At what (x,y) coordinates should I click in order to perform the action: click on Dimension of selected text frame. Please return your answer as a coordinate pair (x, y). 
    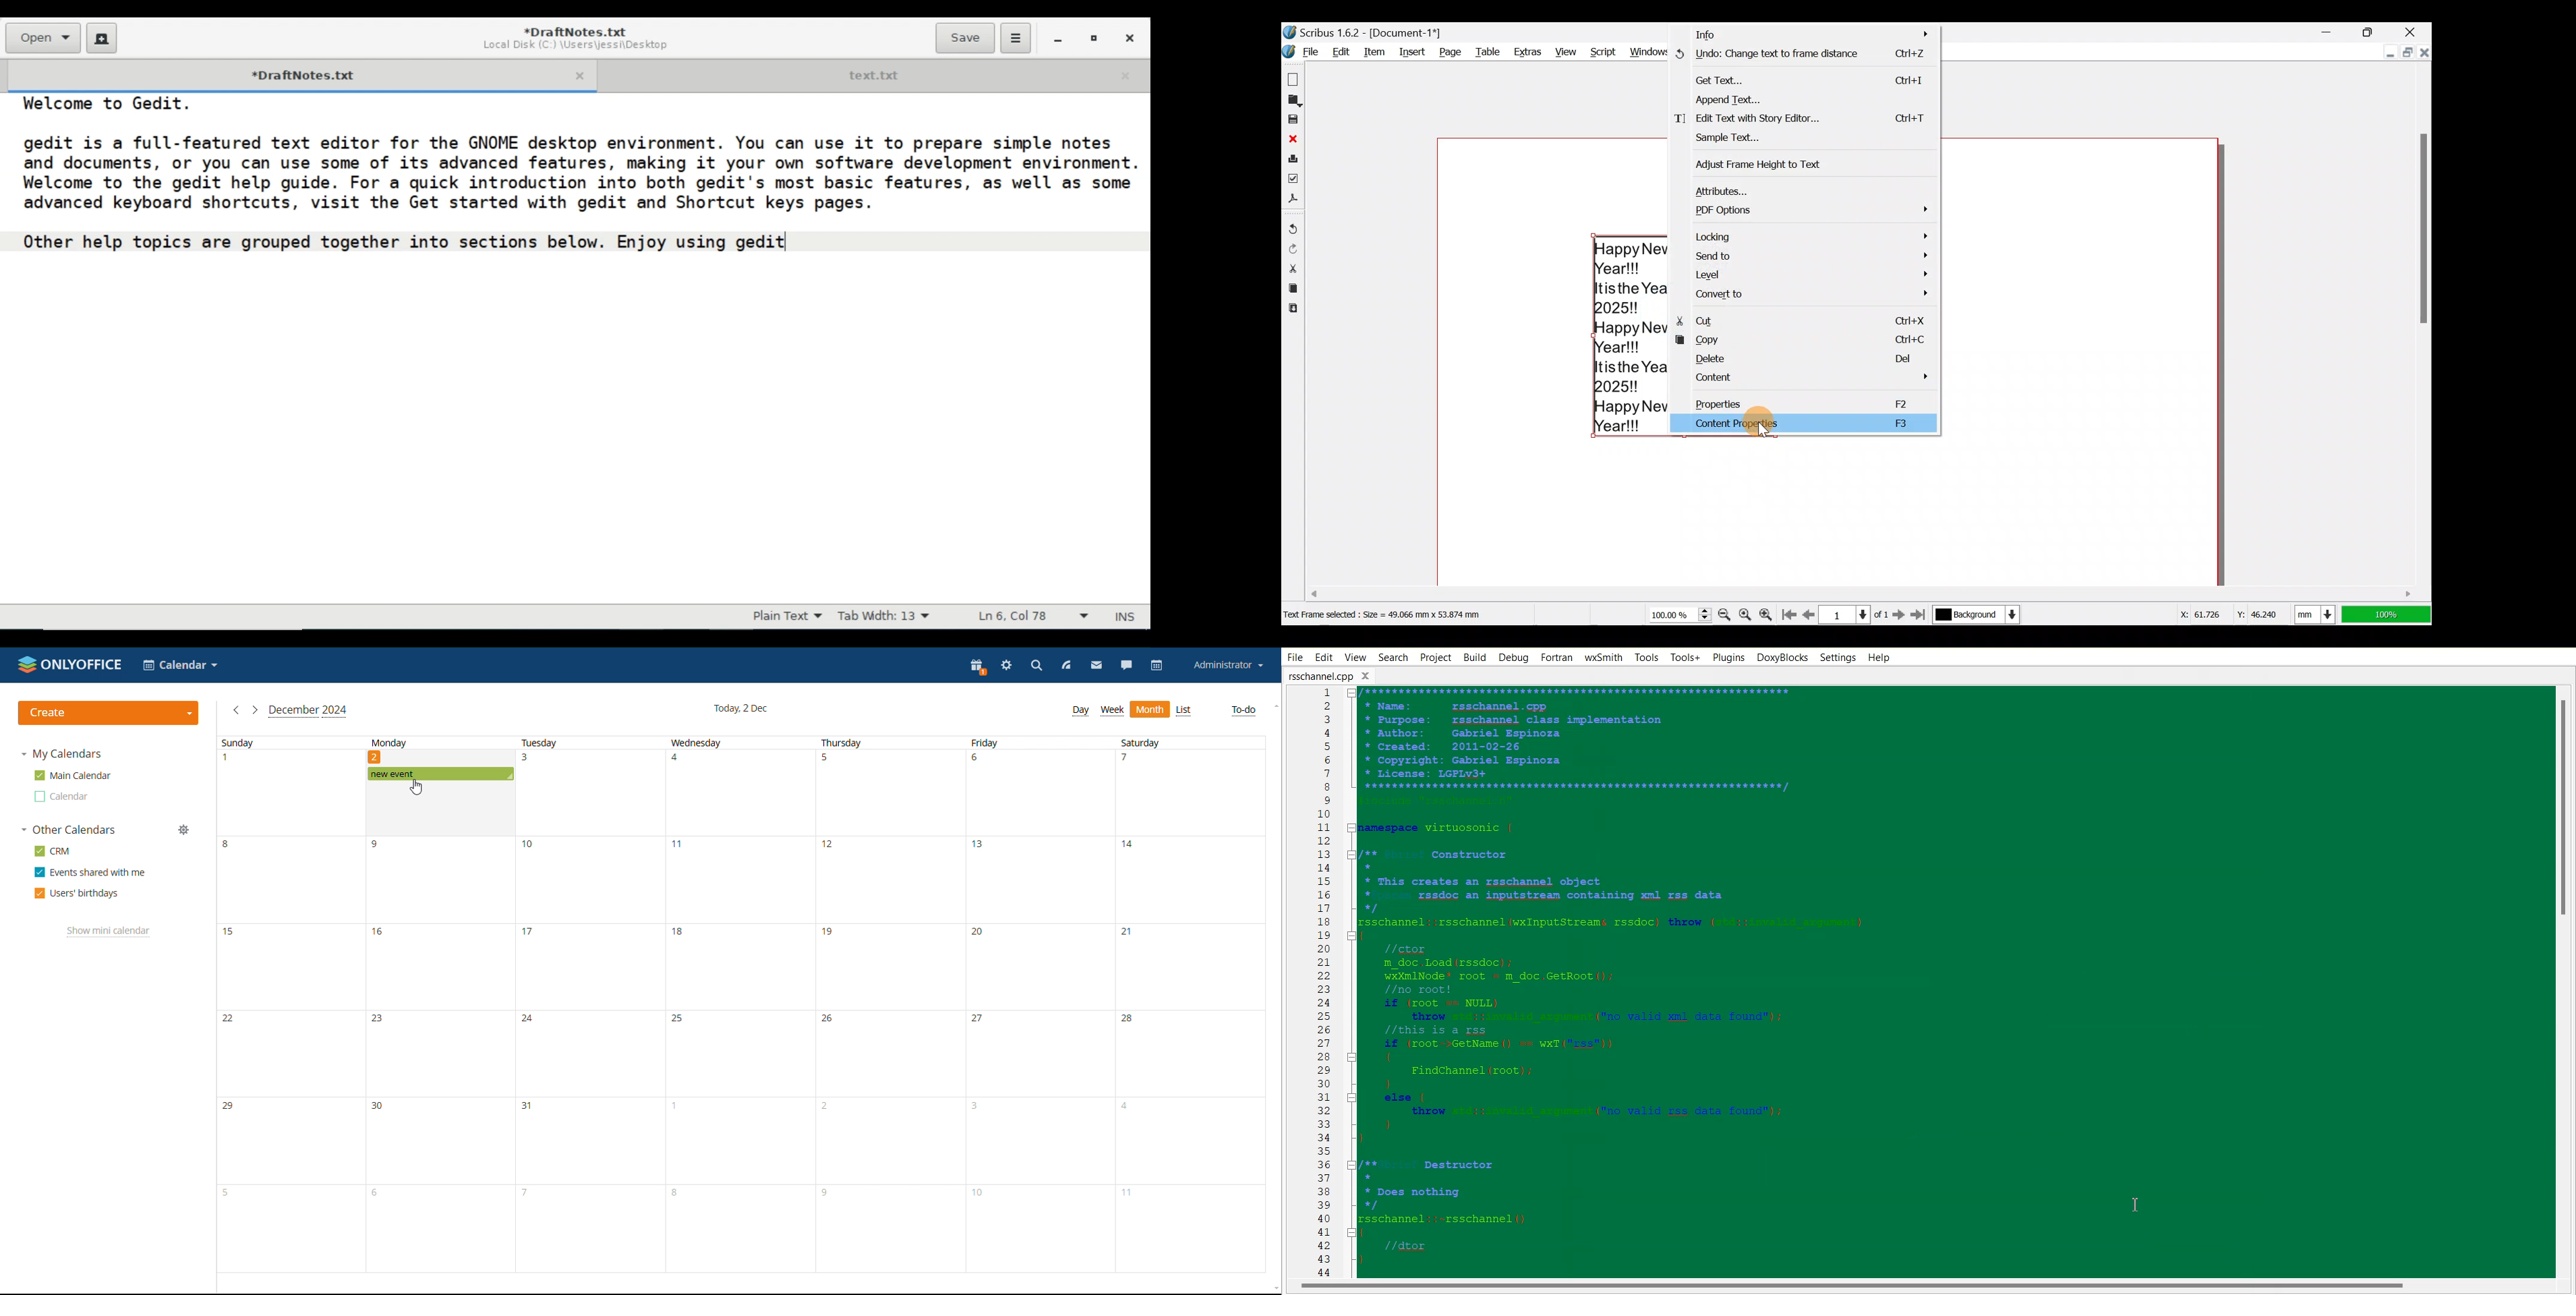
    Looking at the image, I should click on (1399, 614).